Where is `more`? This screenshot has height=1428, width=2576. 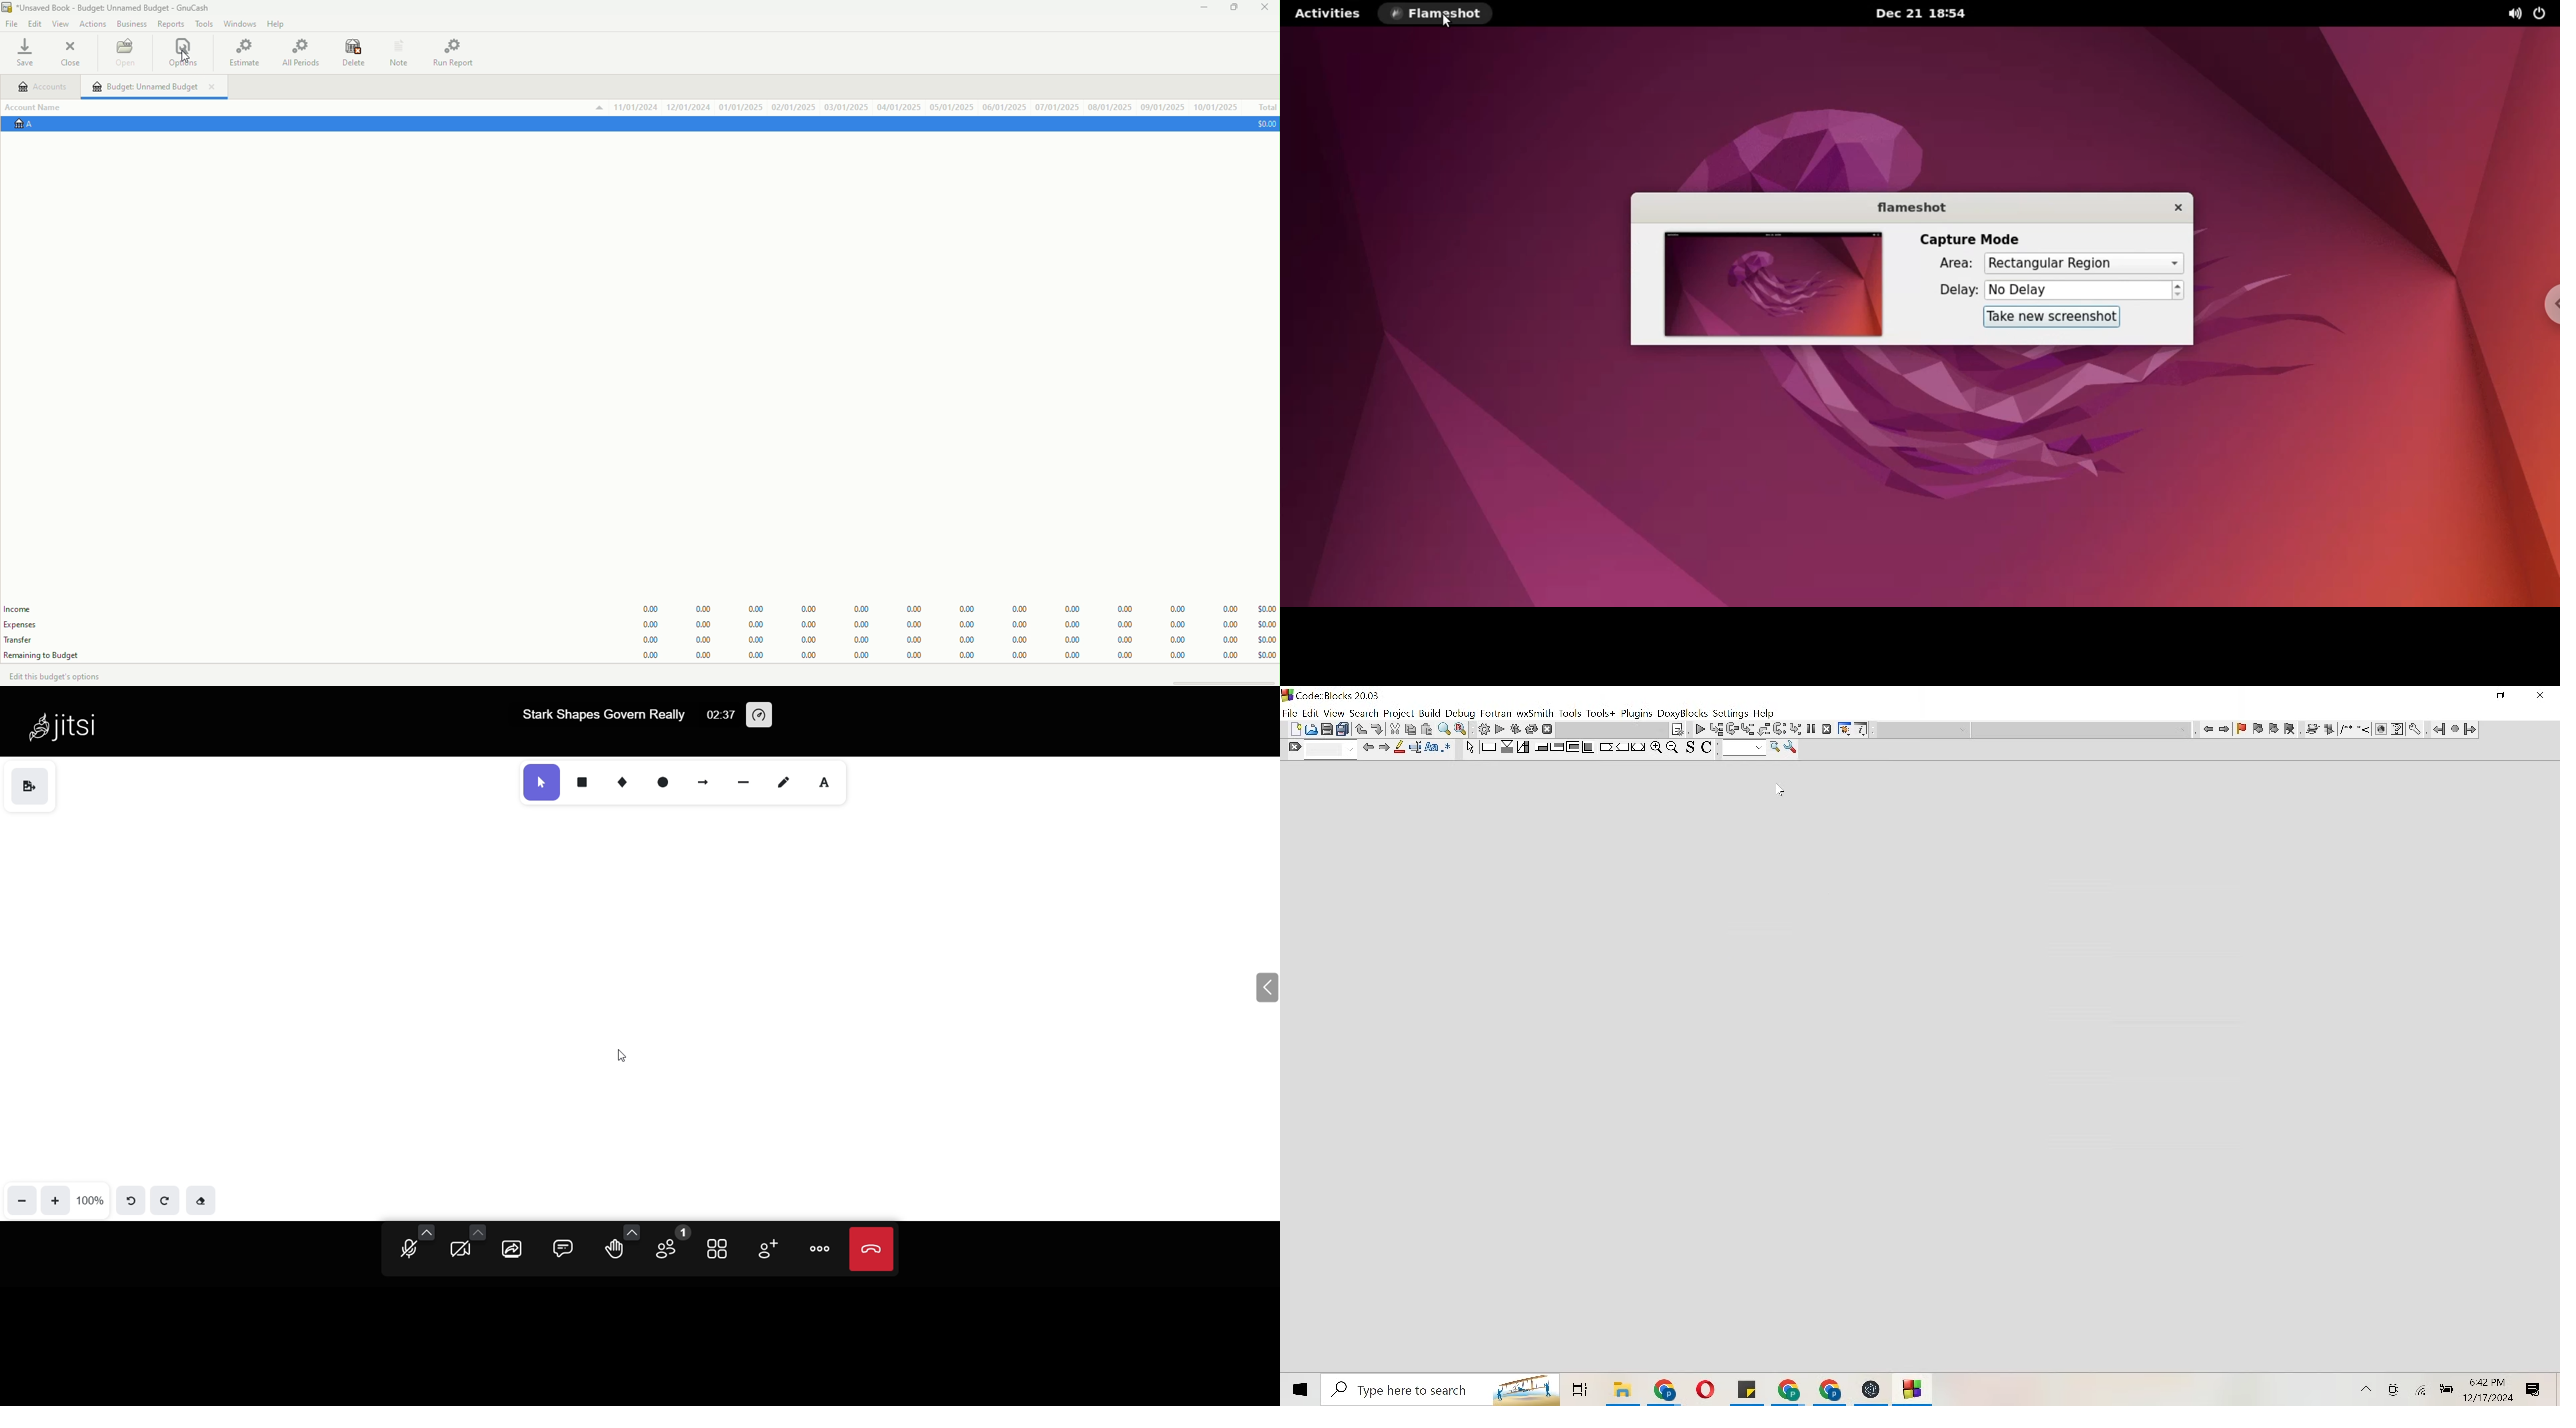 more is located at coordinates (819, 1249).